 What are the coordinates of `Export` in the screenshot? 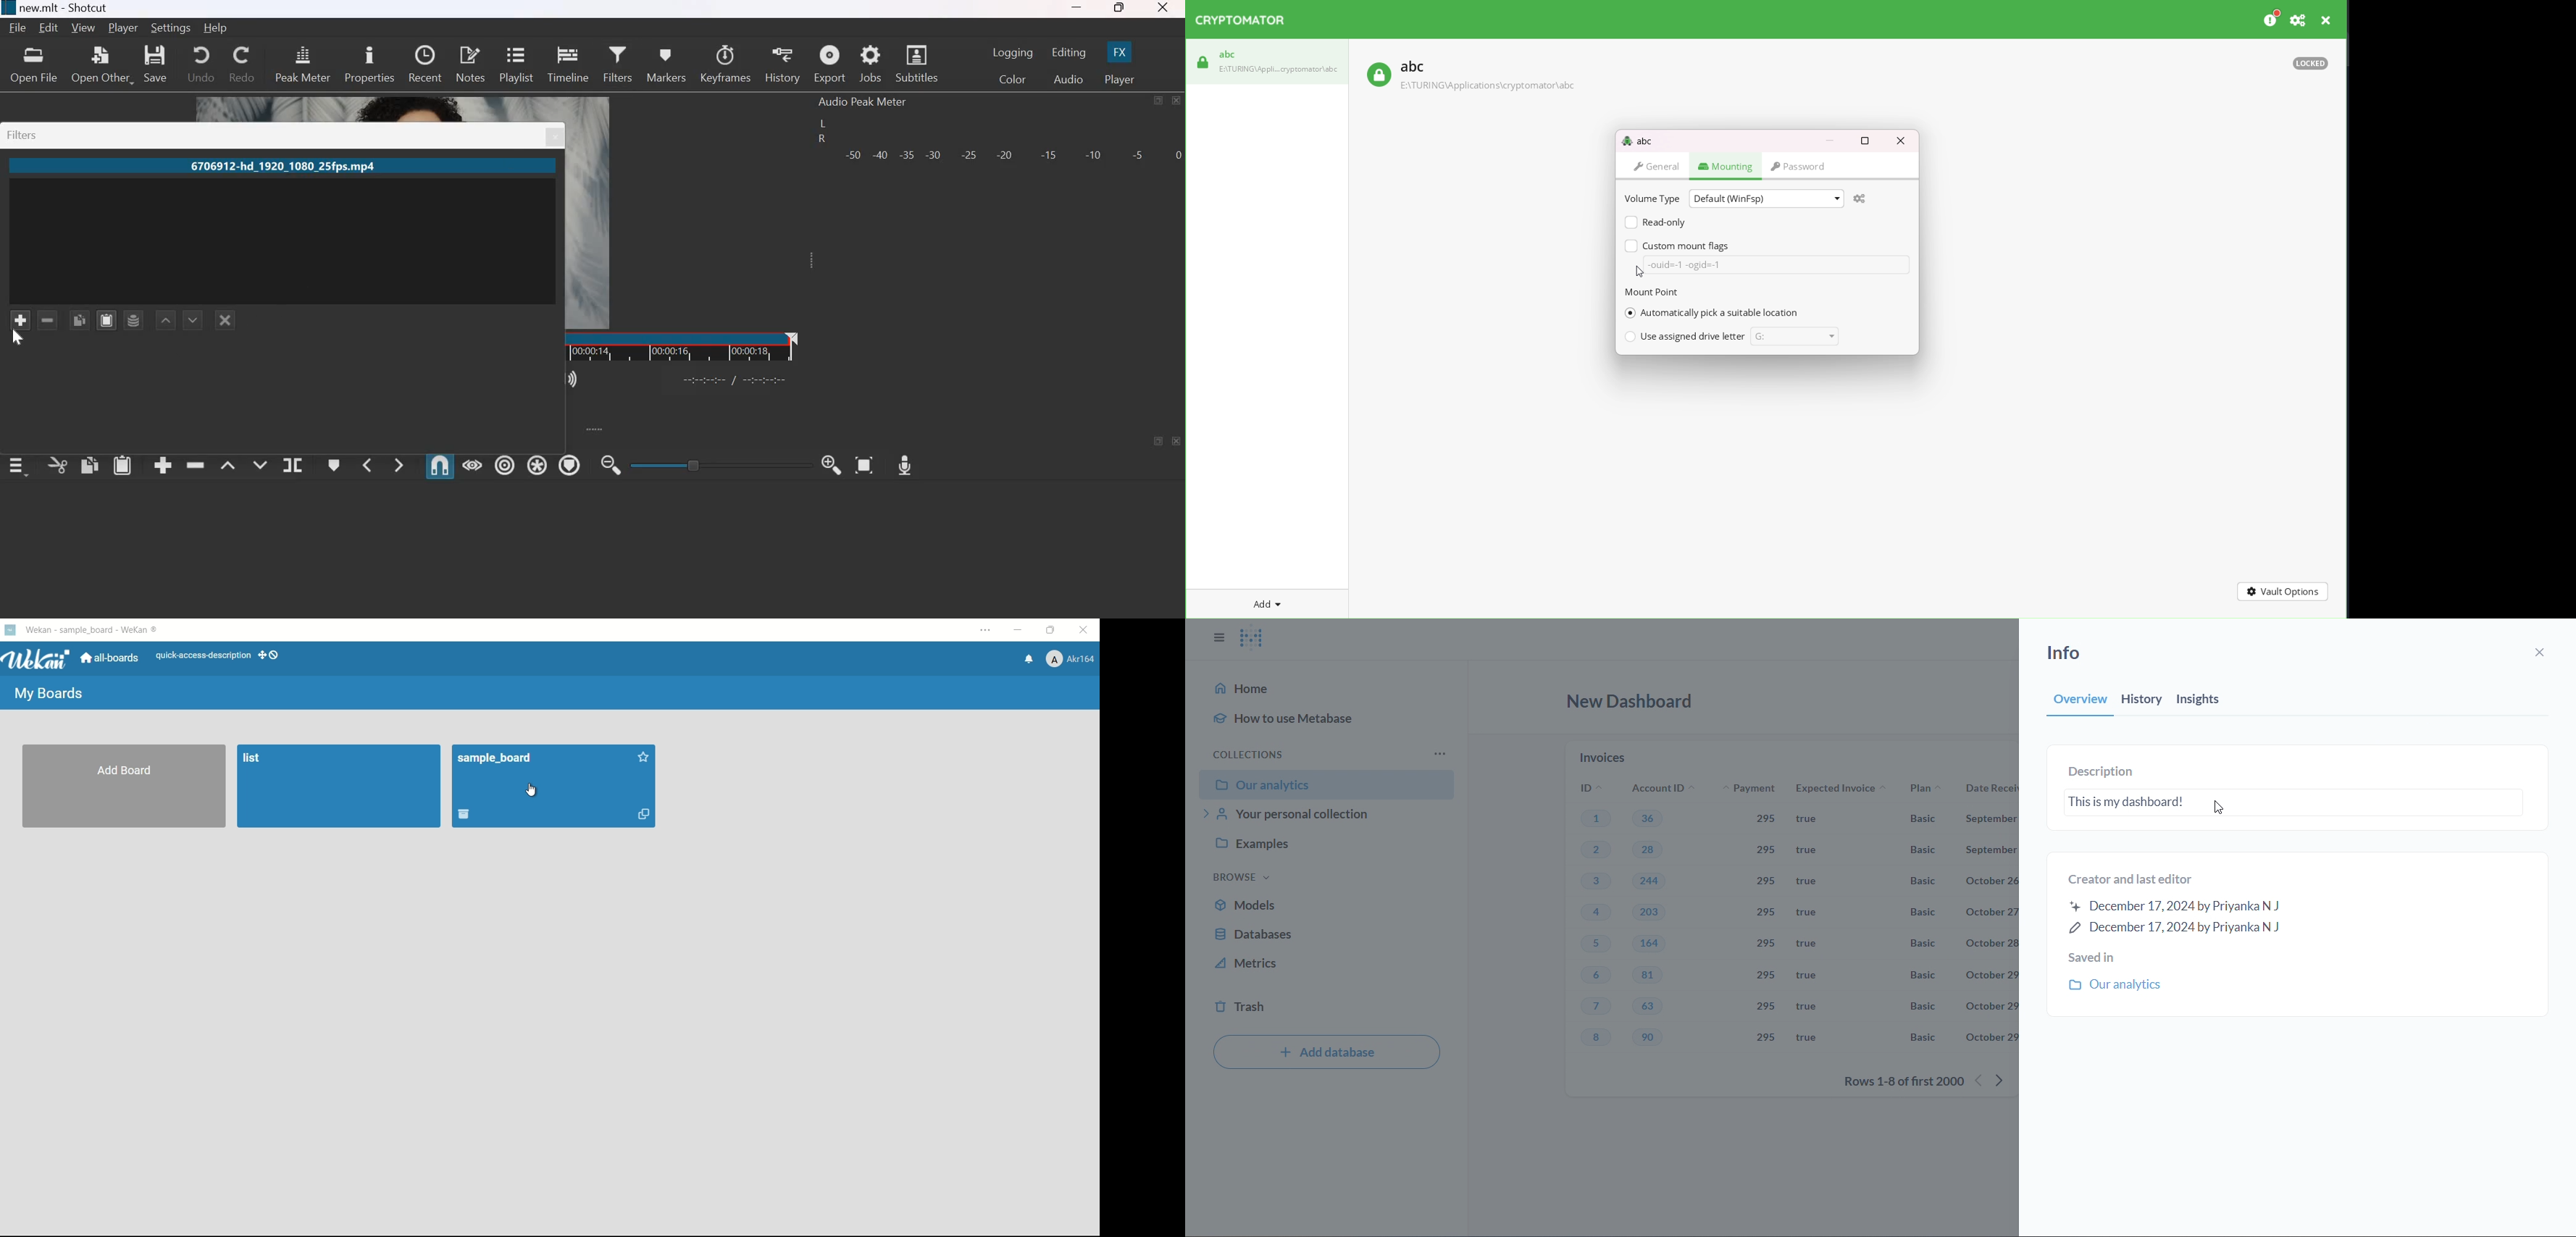 It's located at (829, 65).